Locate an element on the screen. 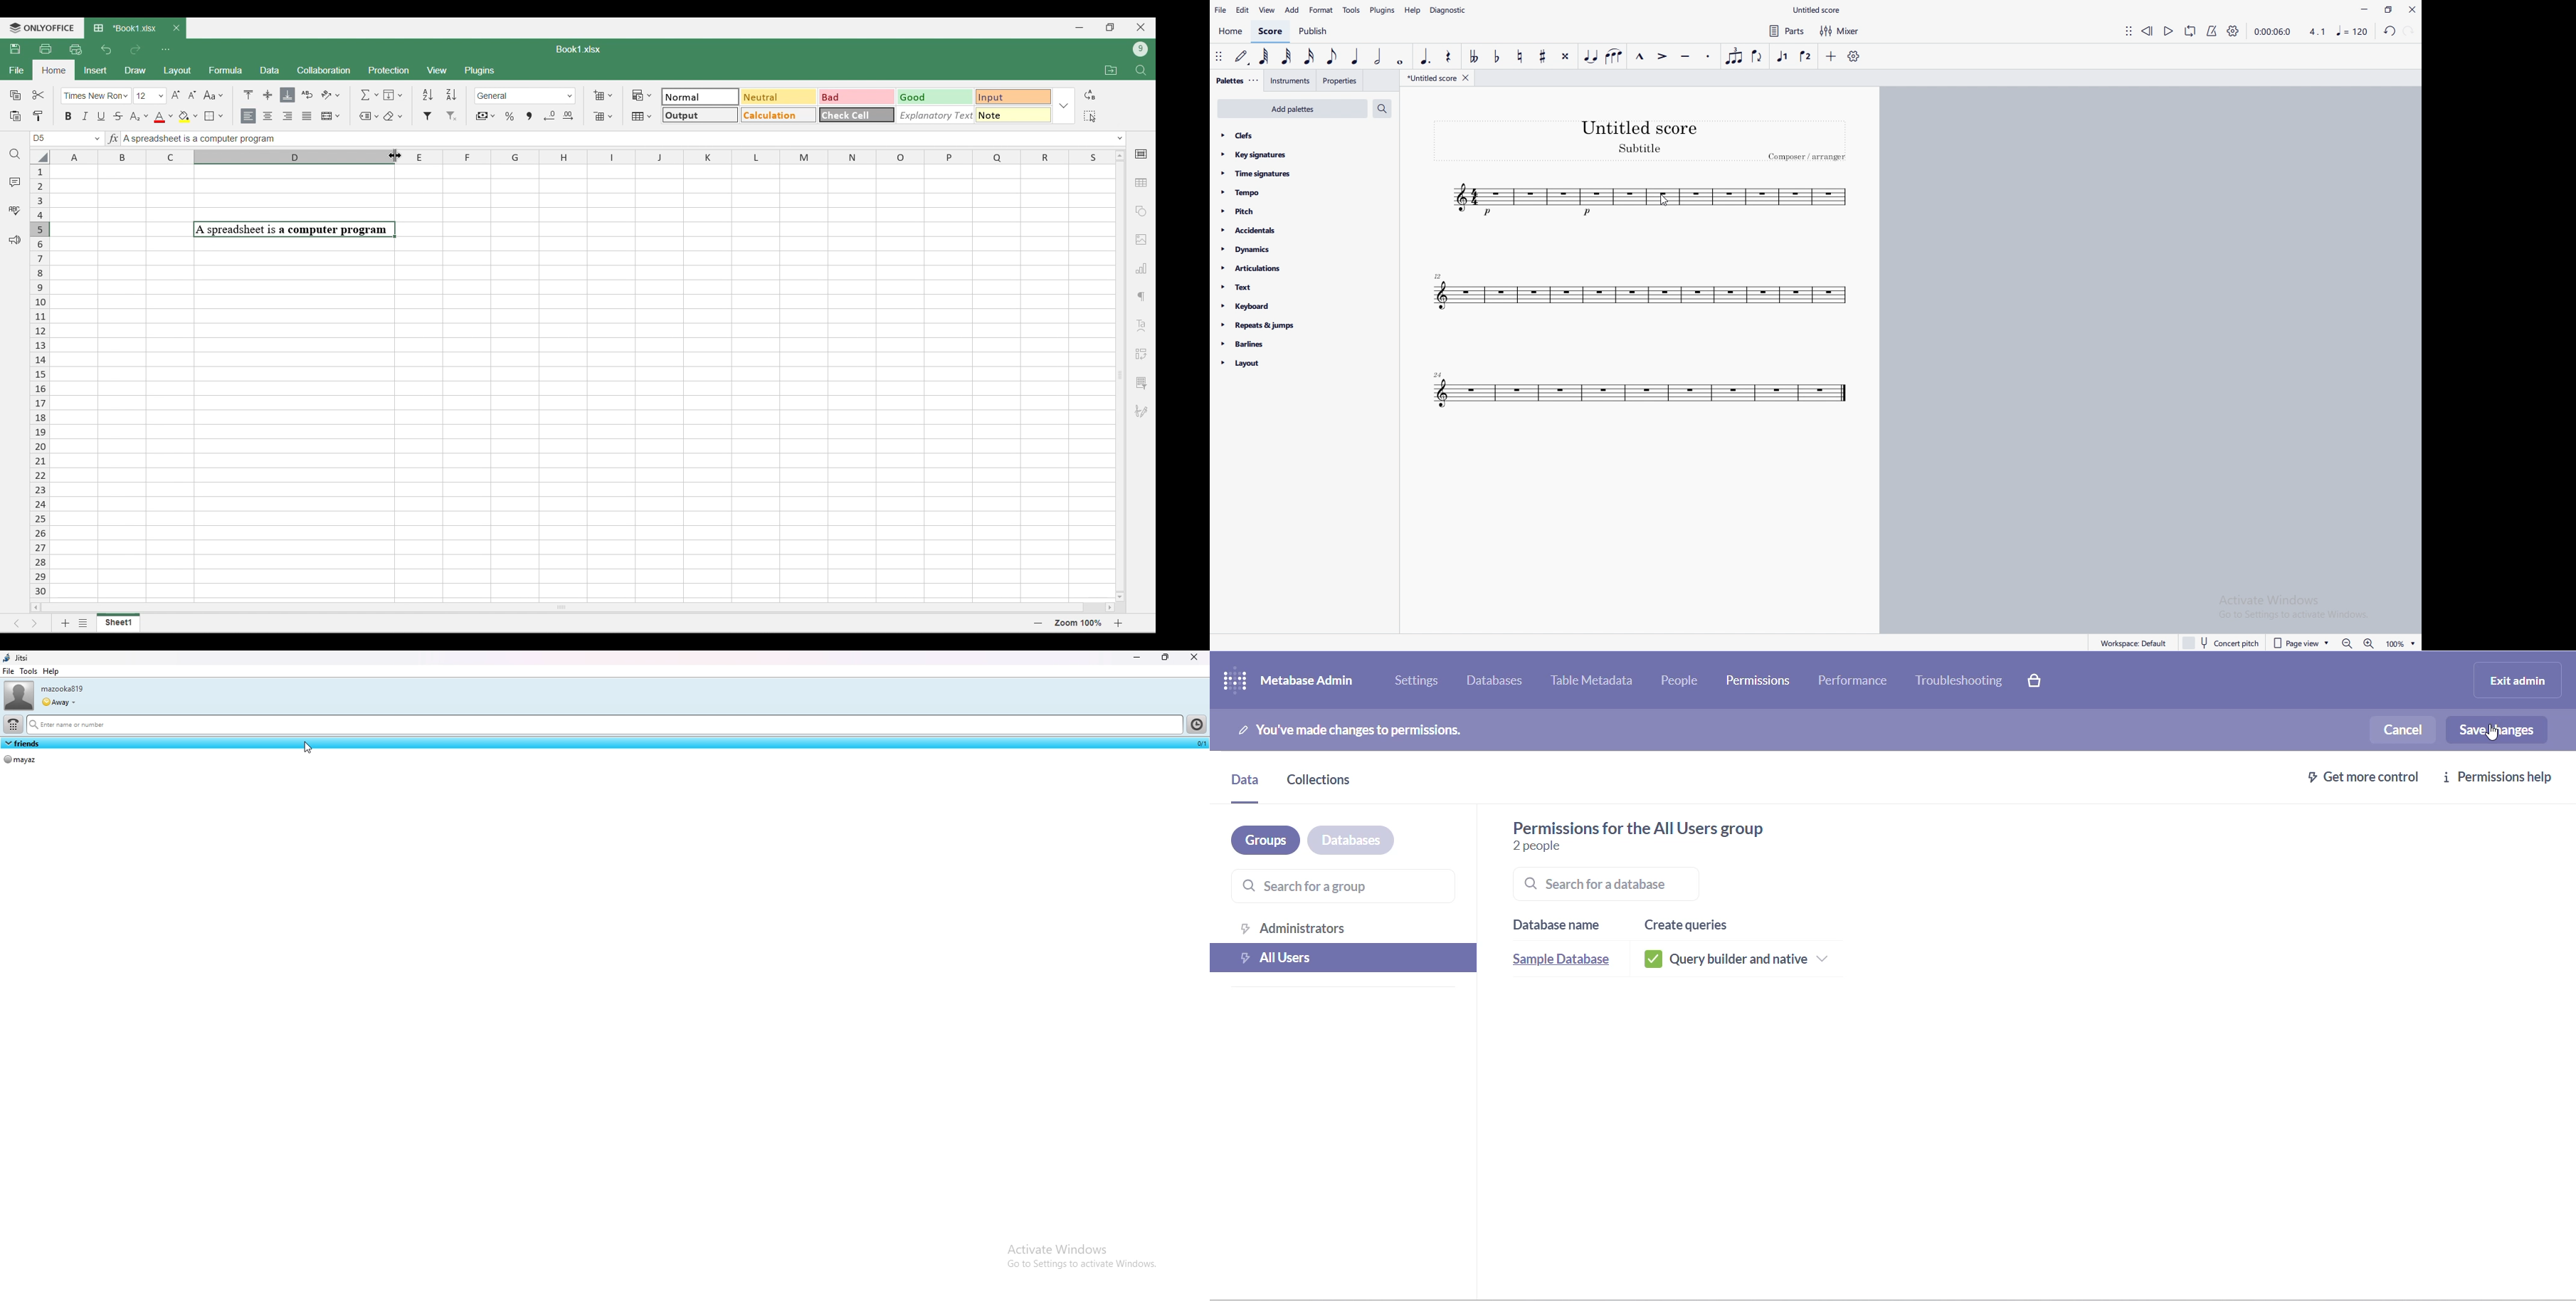 The image size is (2576, 1316). Cut is located at coordinates (39, 95).